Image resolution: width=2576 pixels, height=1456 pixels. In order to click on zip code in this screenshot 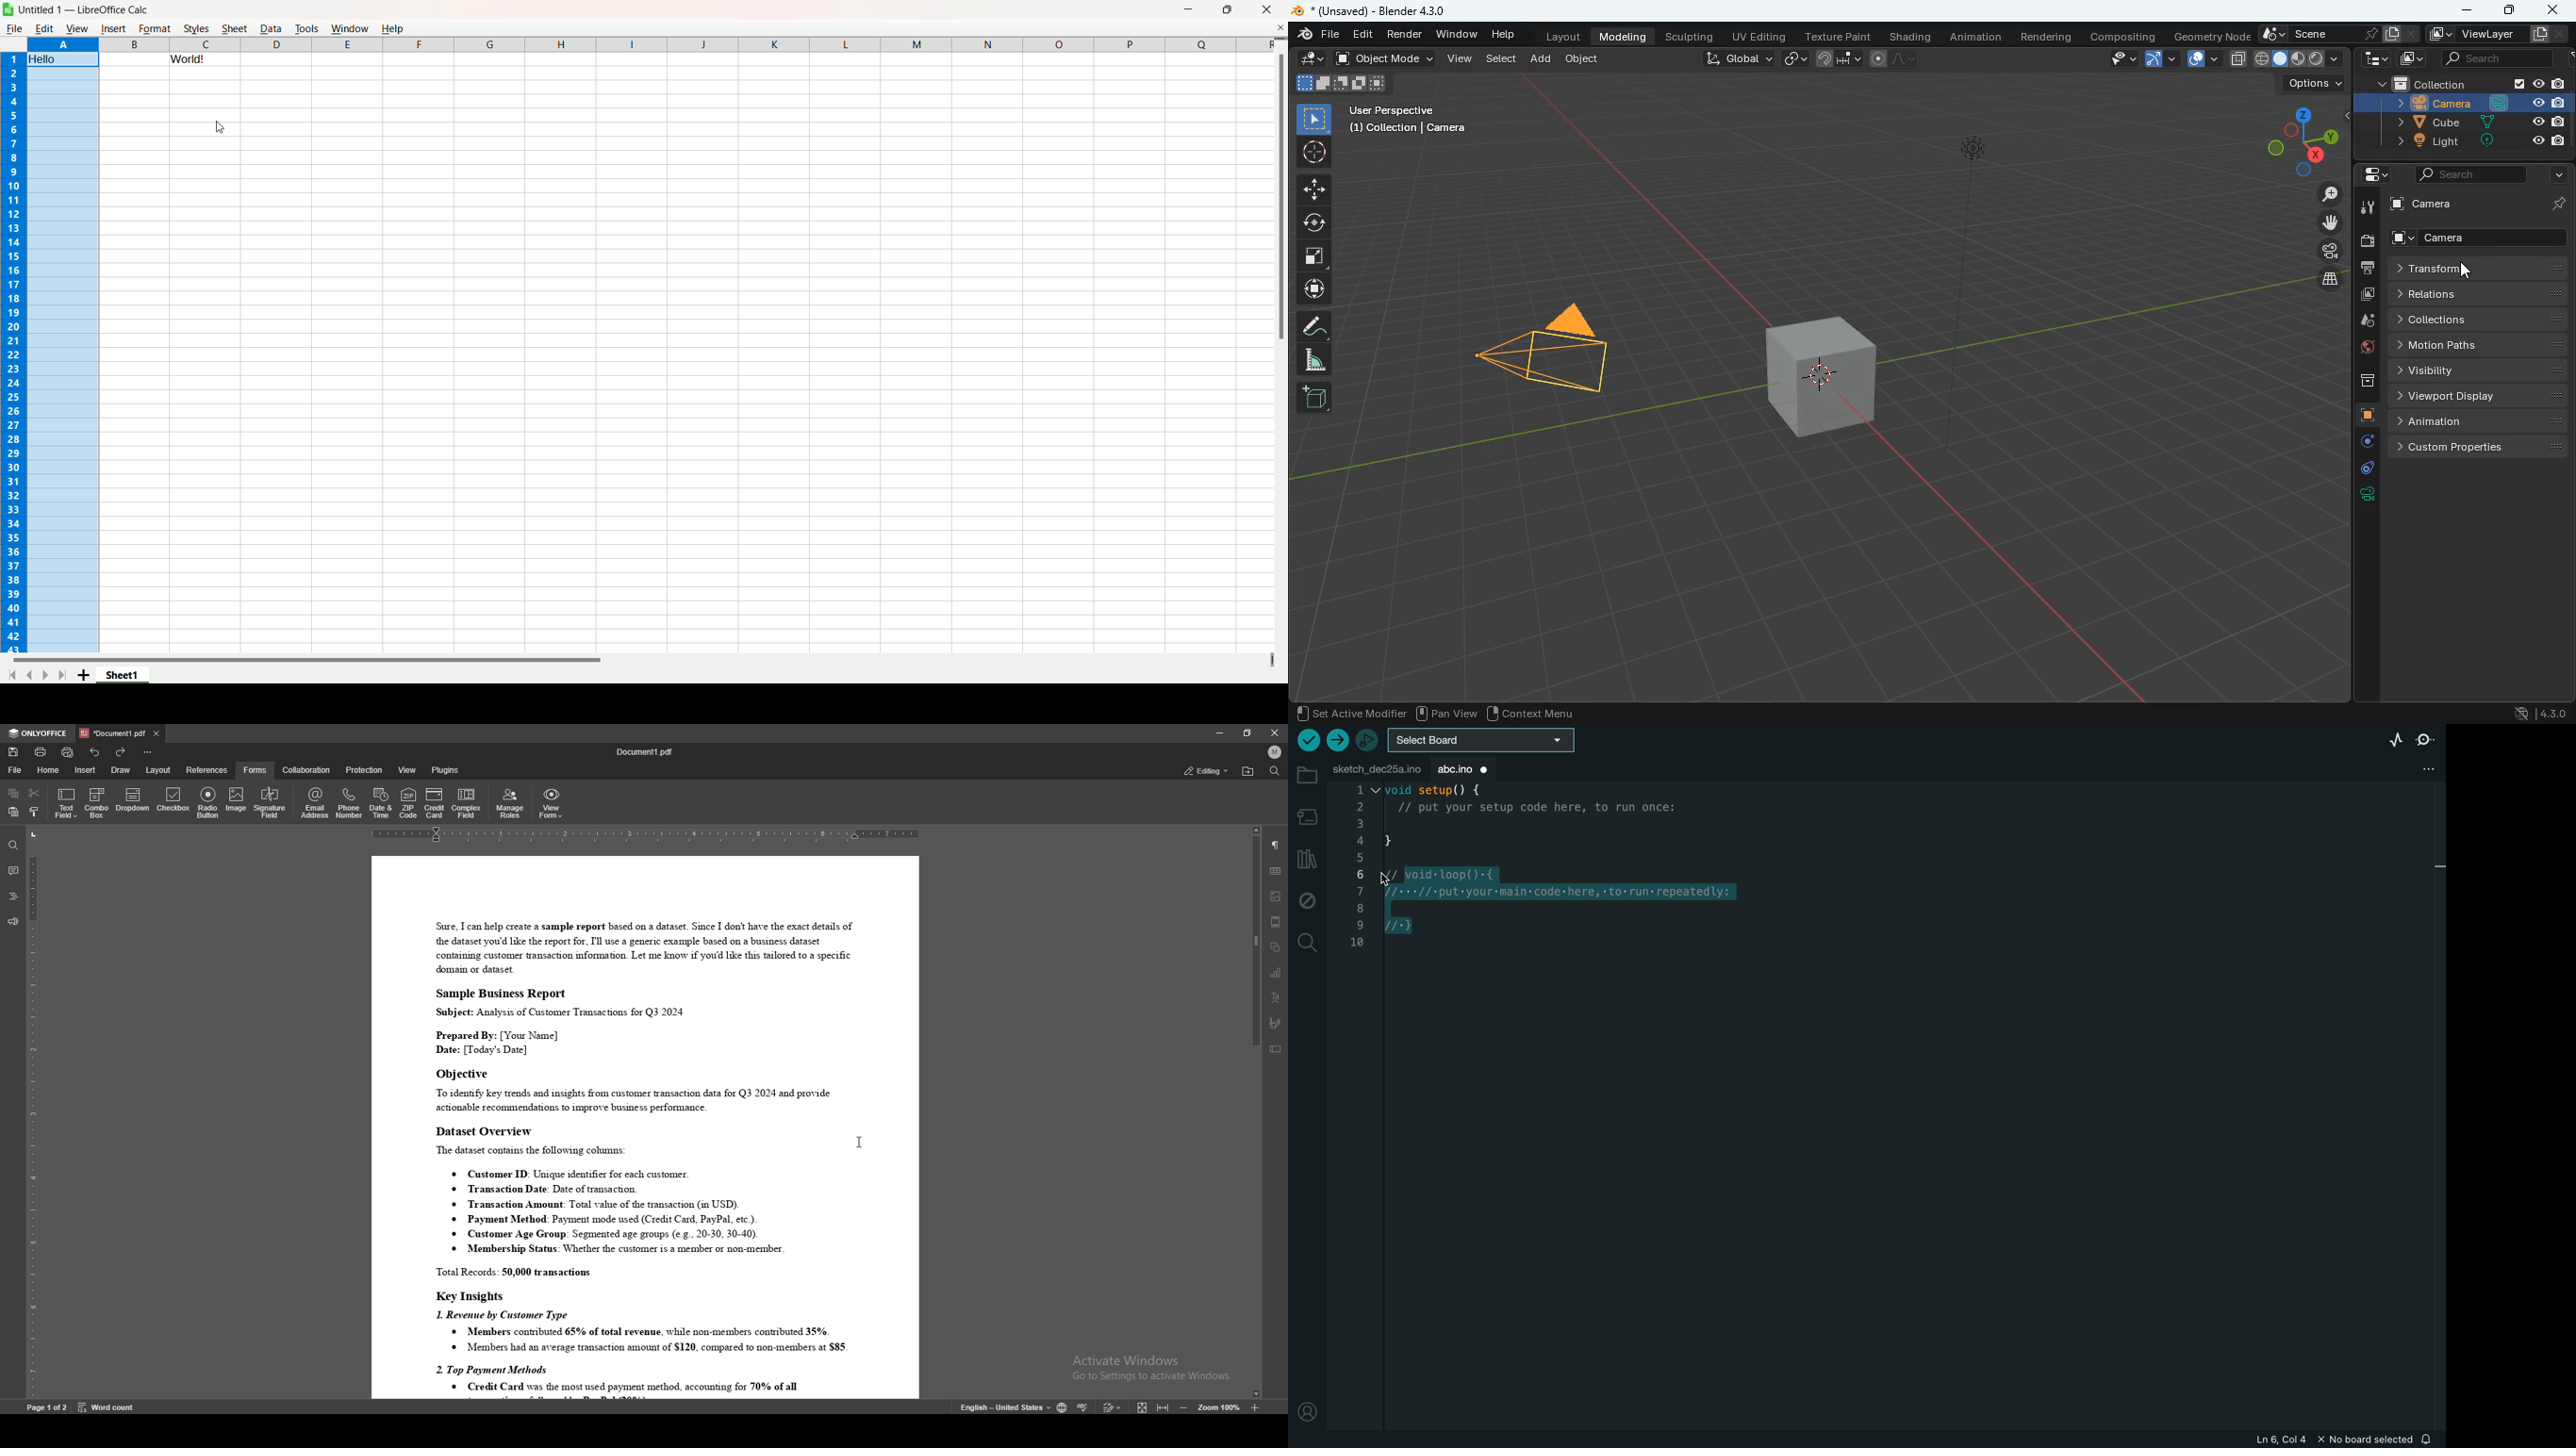, I will do `click(408, 802)`.